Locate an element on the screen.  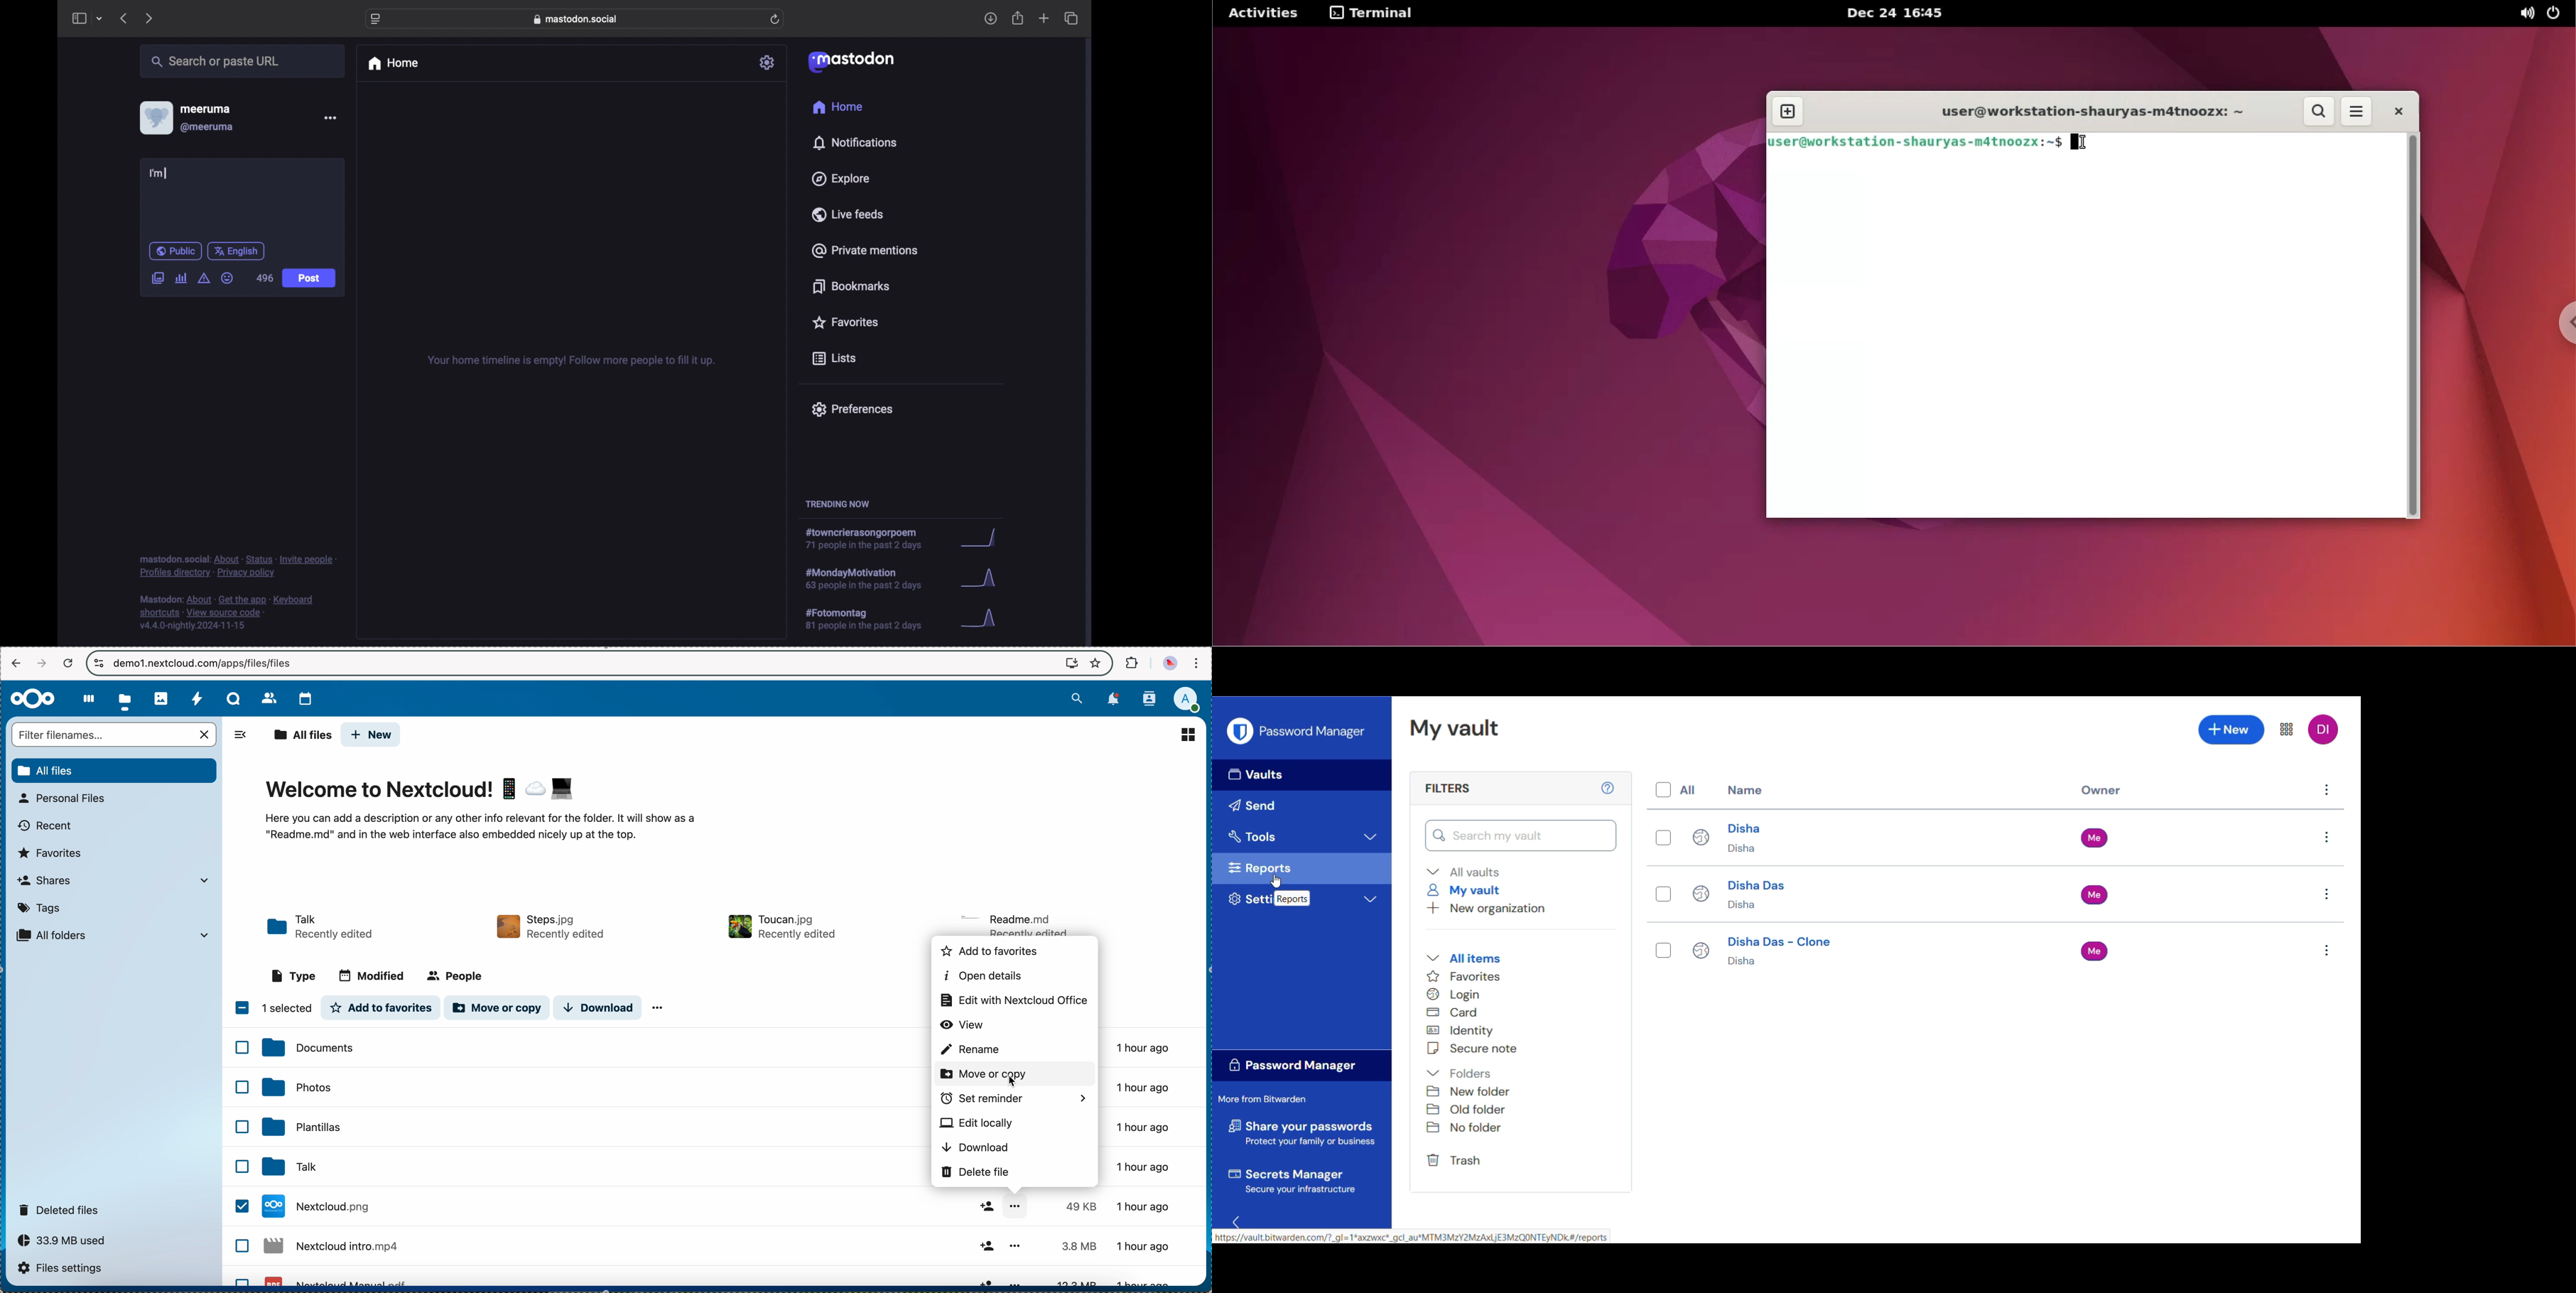
select checkbox is located at coordinates (1665, 953).